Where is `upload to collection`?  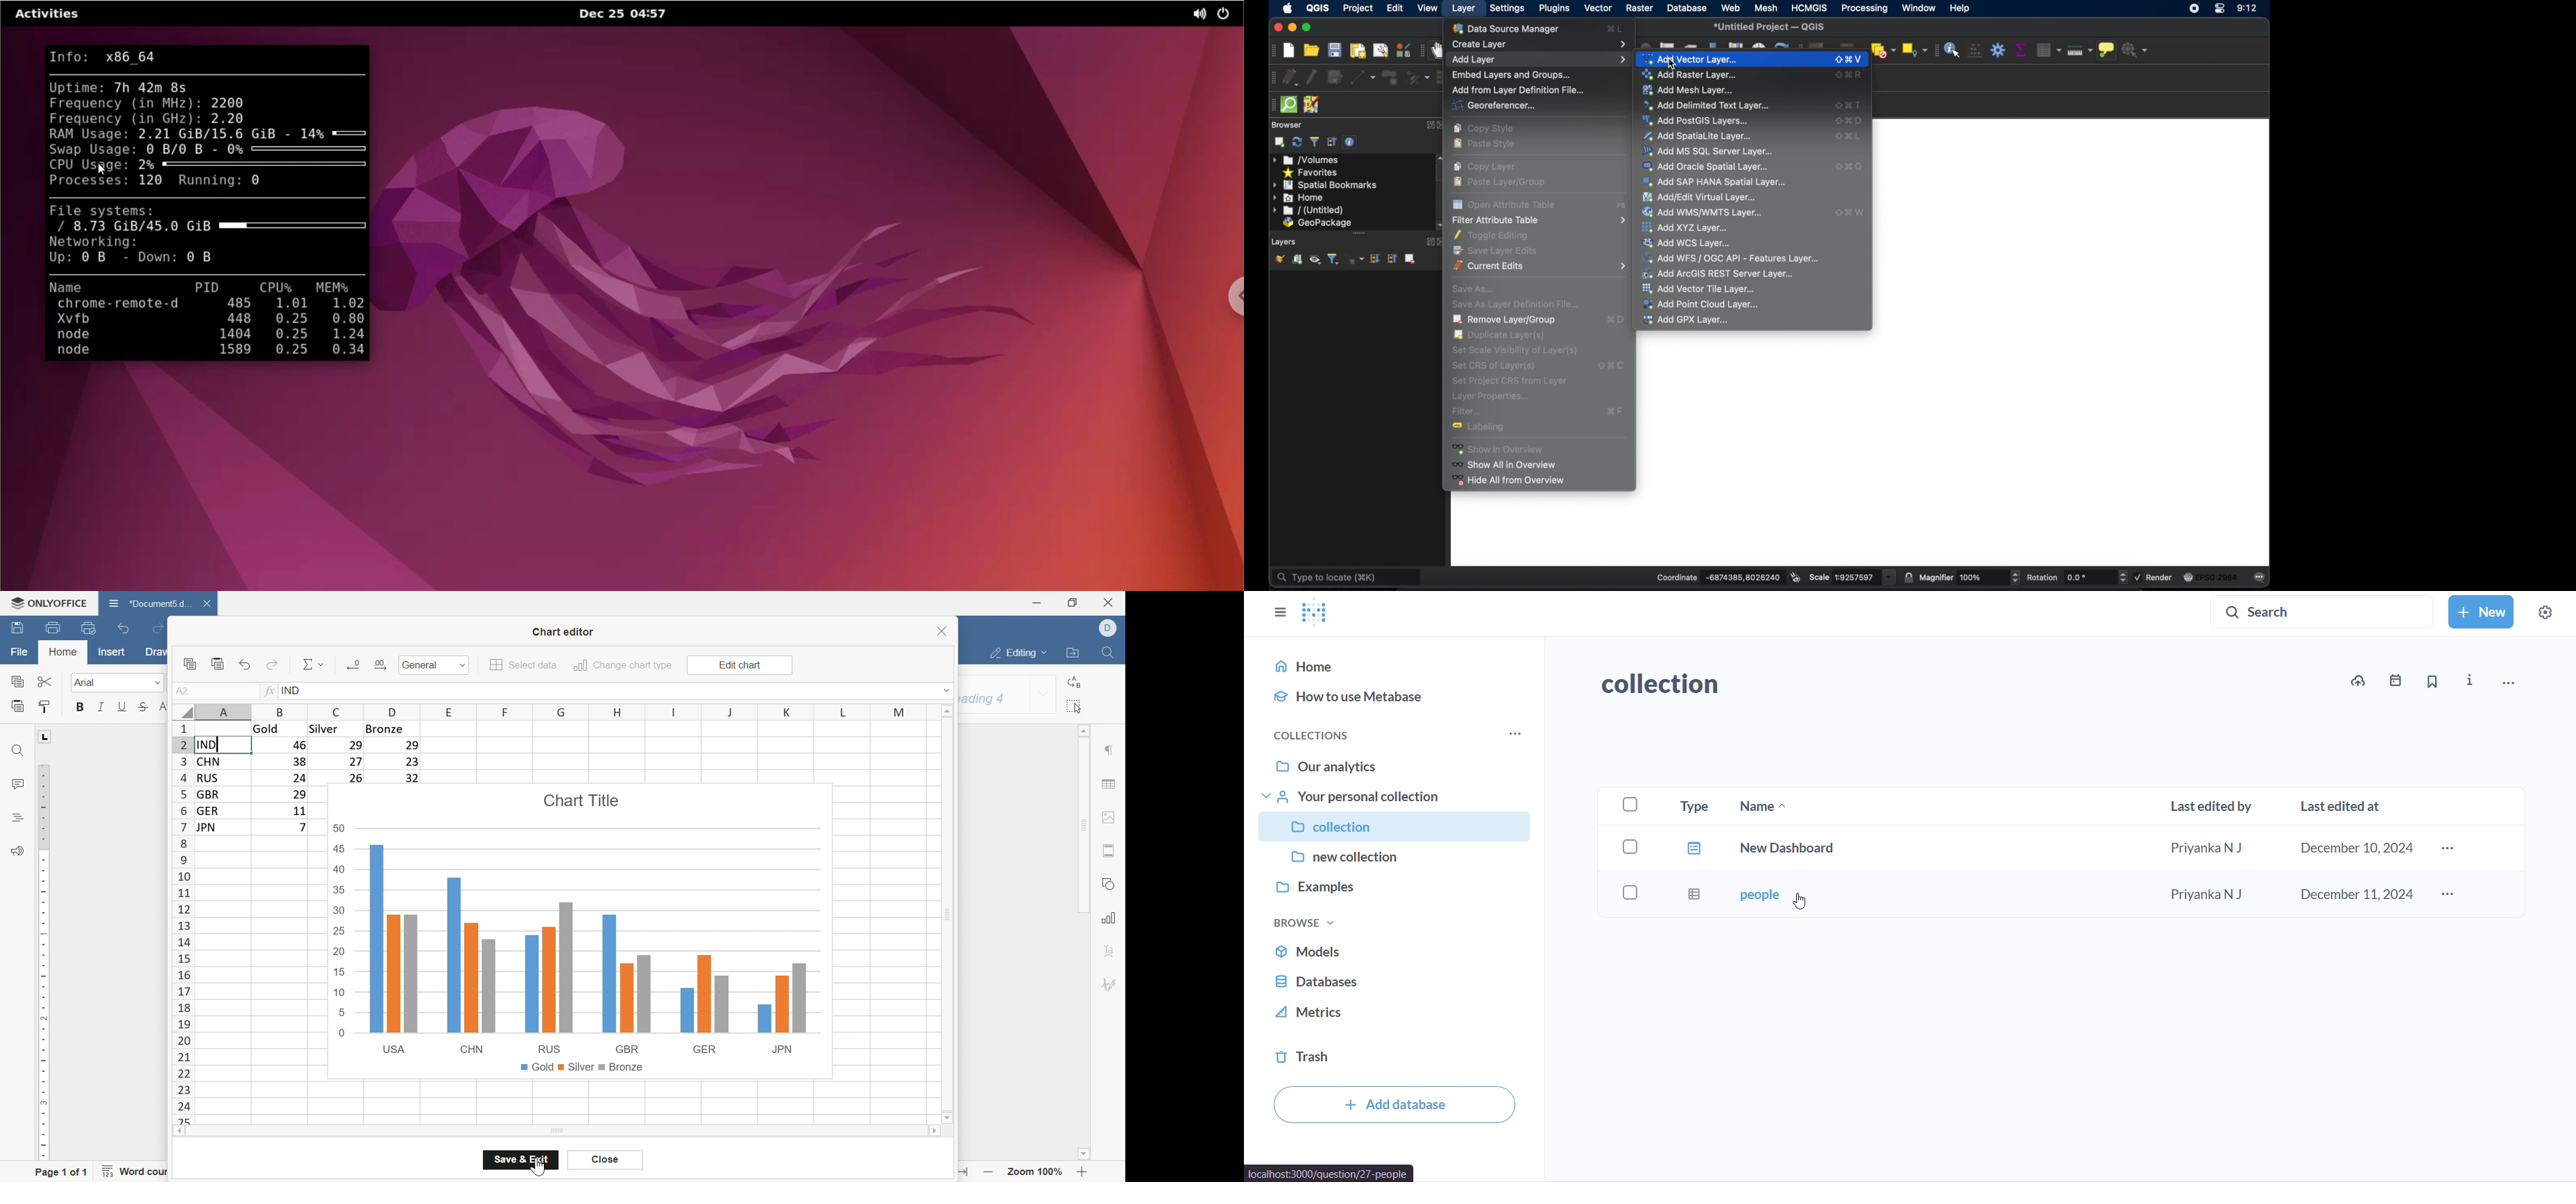 upload to collection is located at coordinates (2357, 682).